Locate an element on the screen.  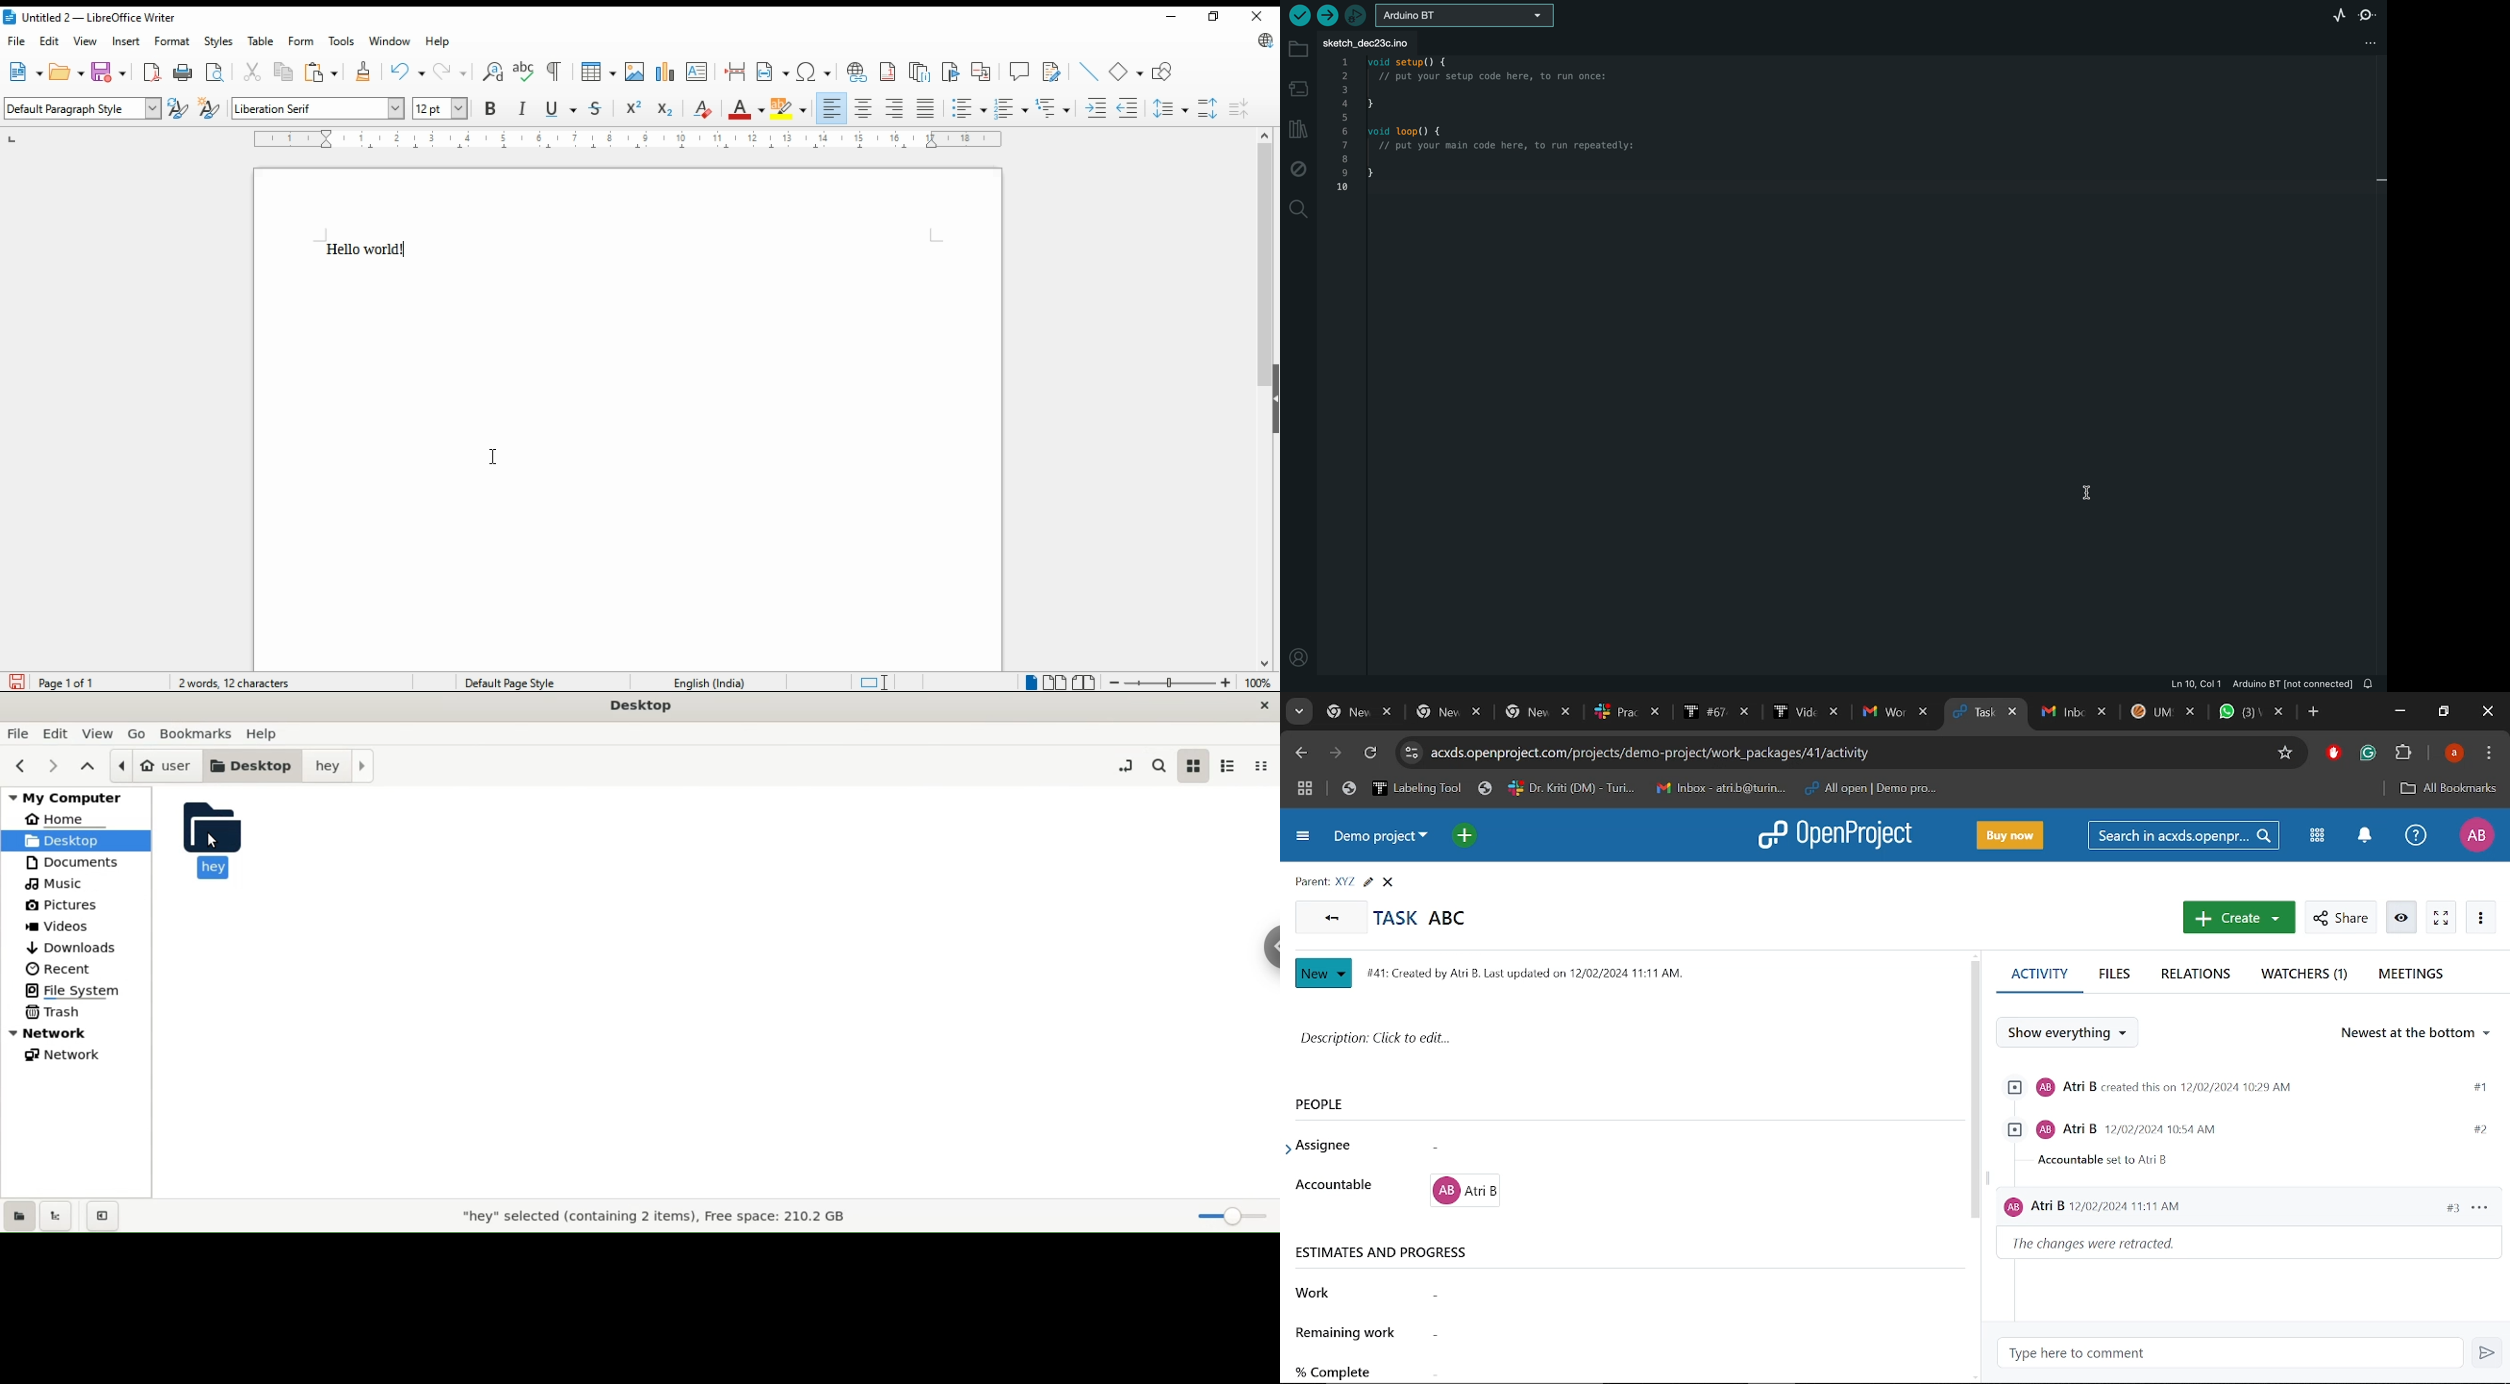
edit is located at coordinates (49, 41).